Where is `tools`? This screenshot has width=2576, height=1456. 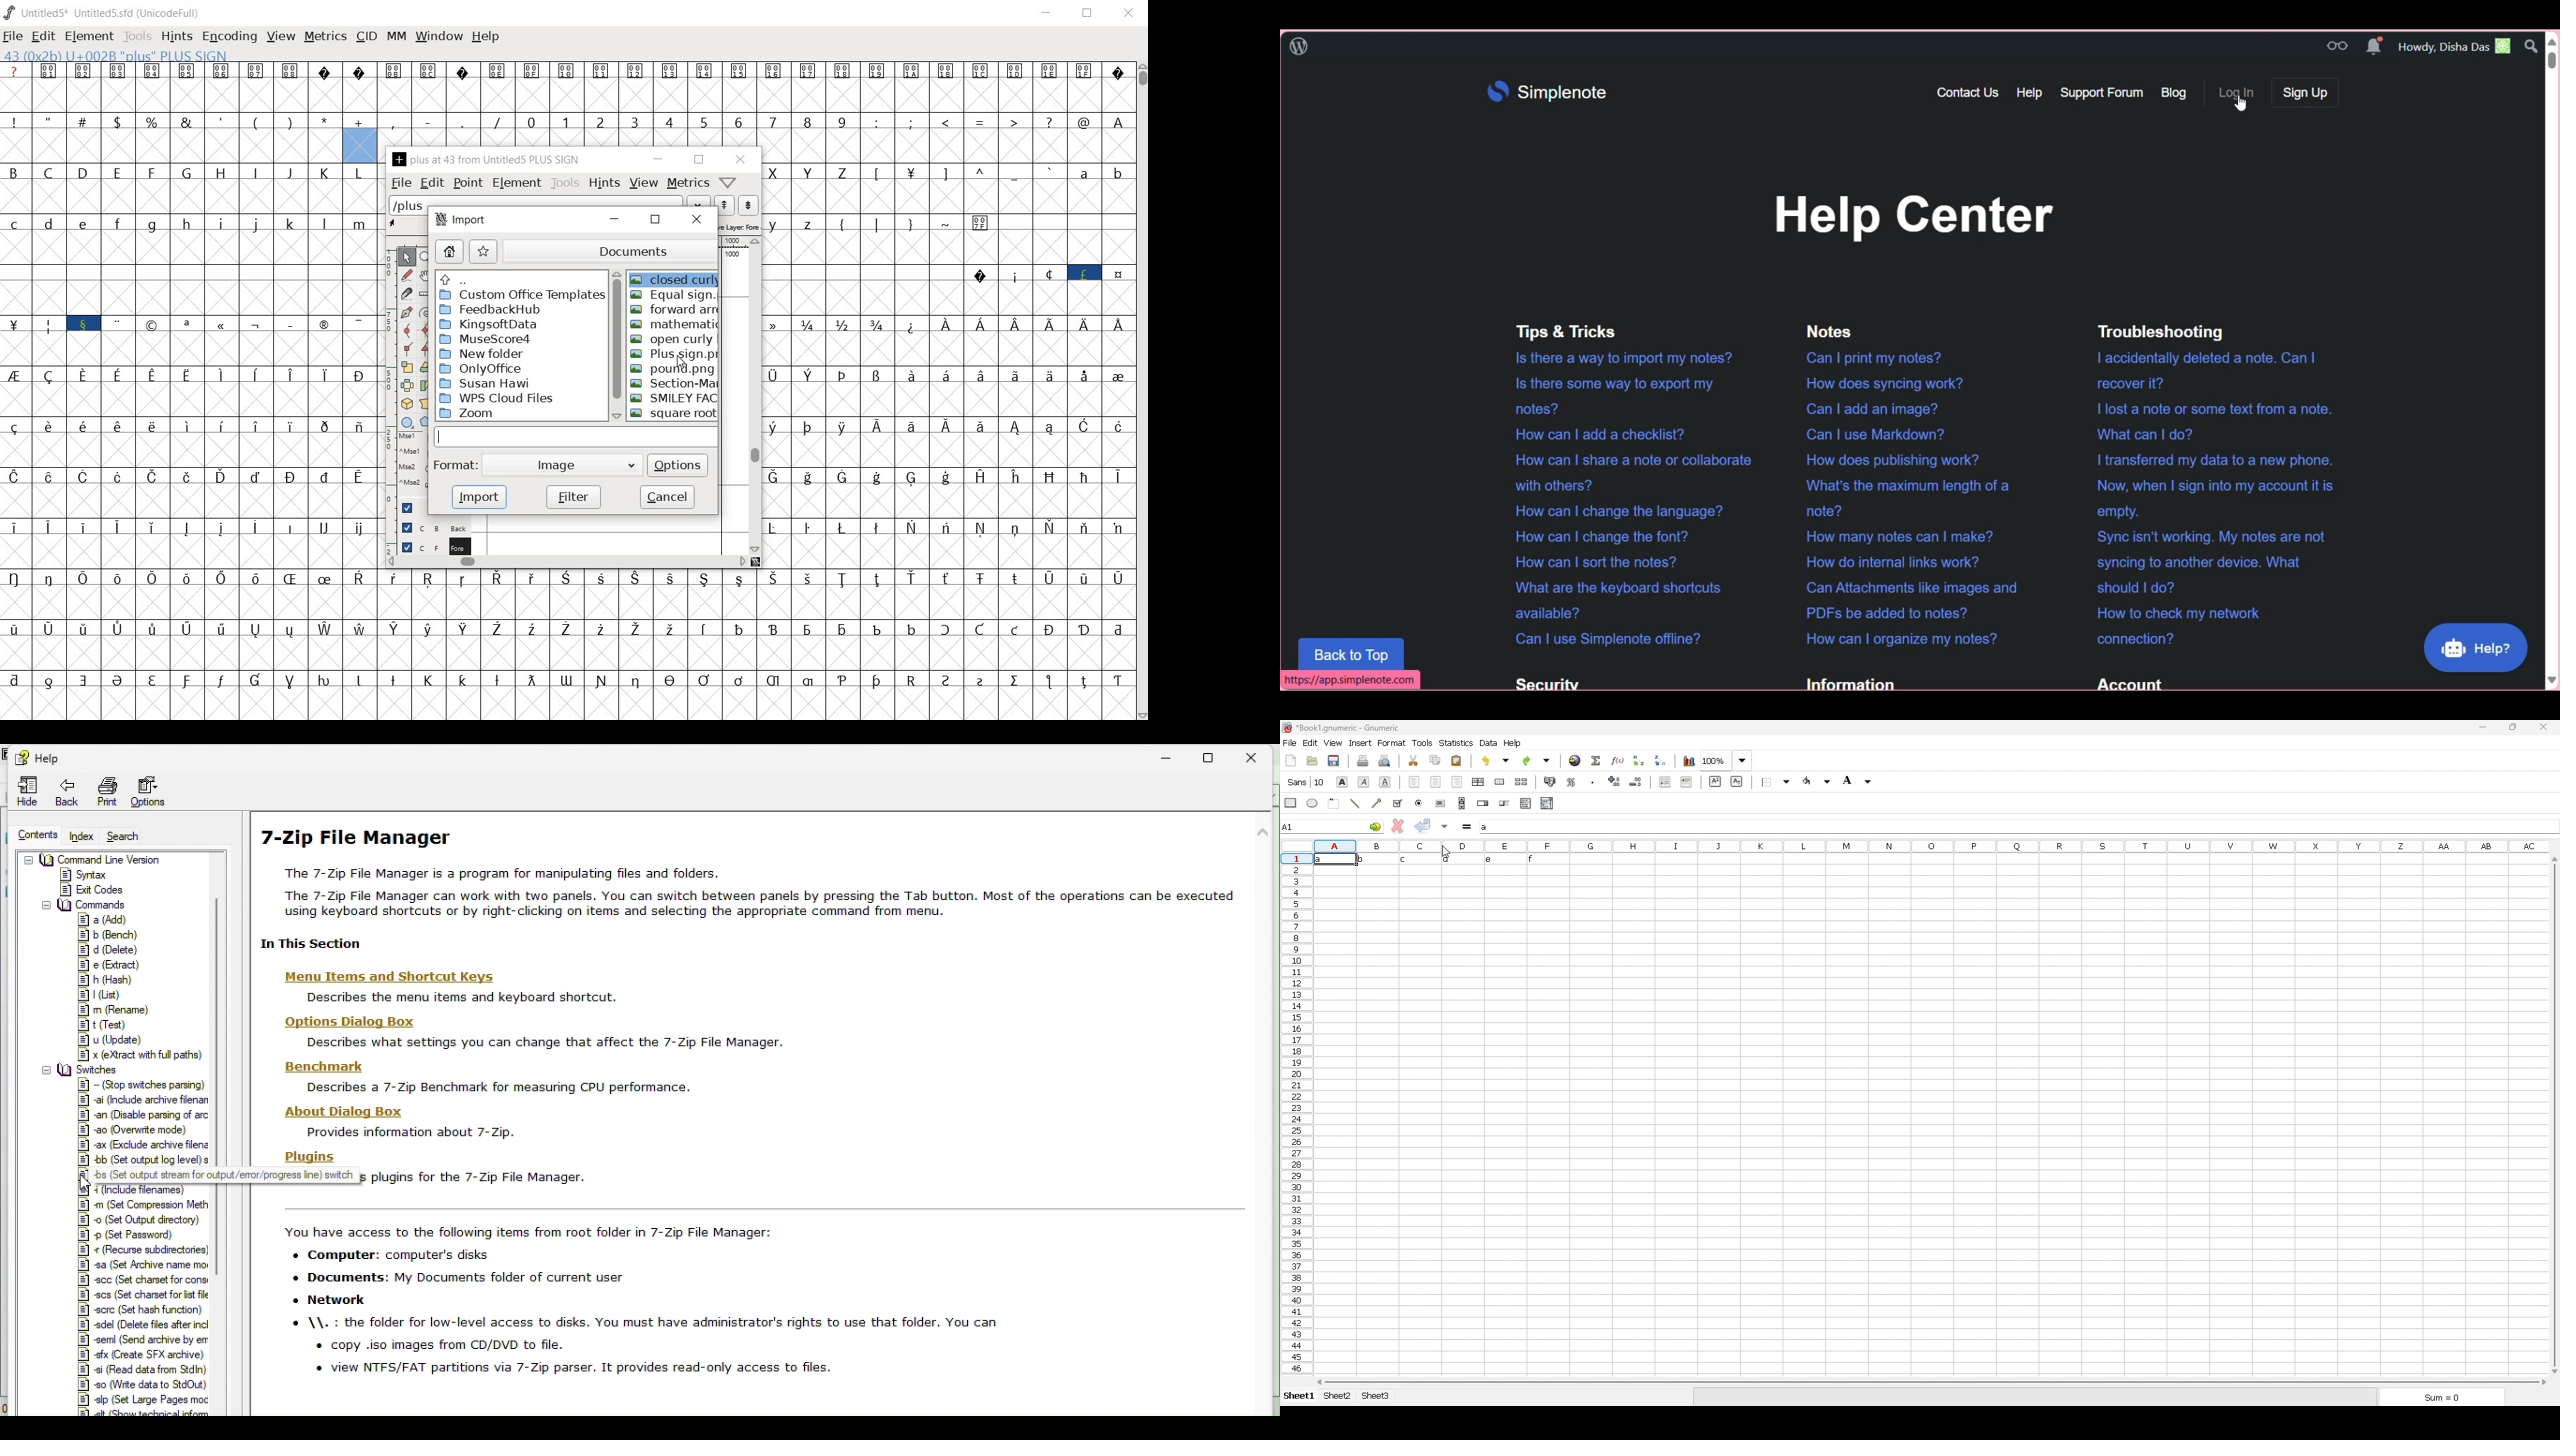 tools is located at coordinates (136, 35).